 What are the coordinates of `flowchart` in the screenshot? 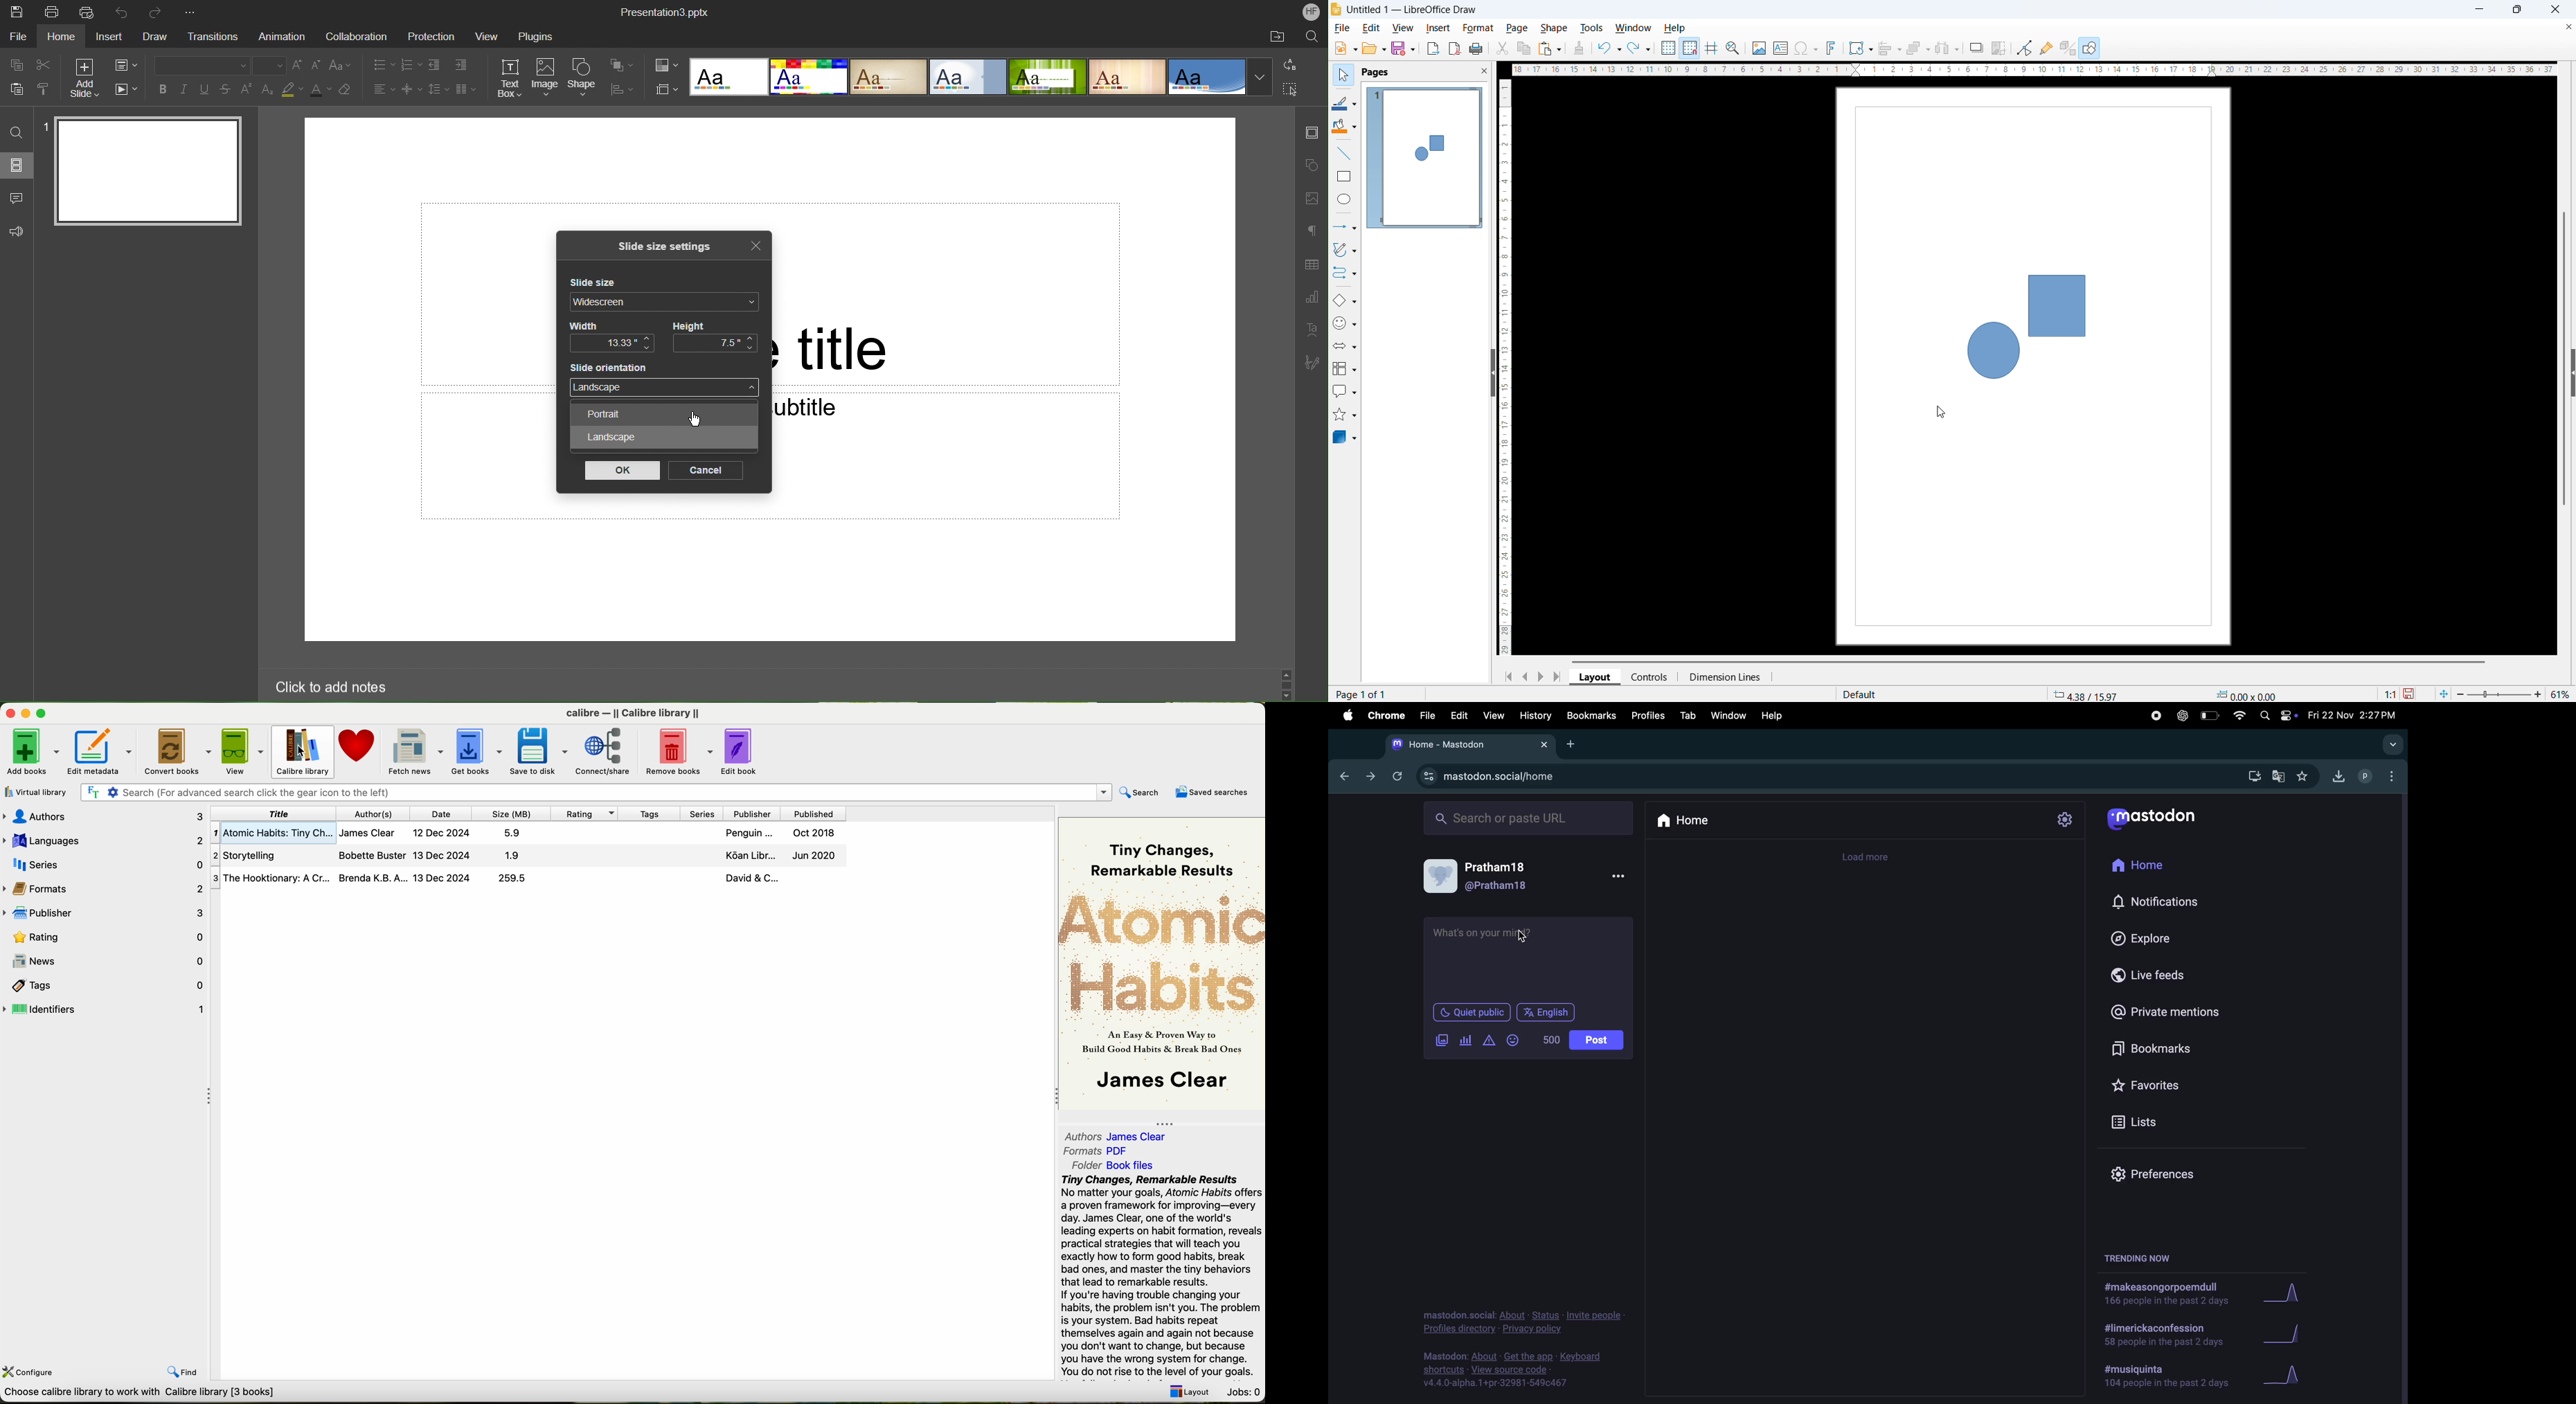 It's located at (1343, 369).